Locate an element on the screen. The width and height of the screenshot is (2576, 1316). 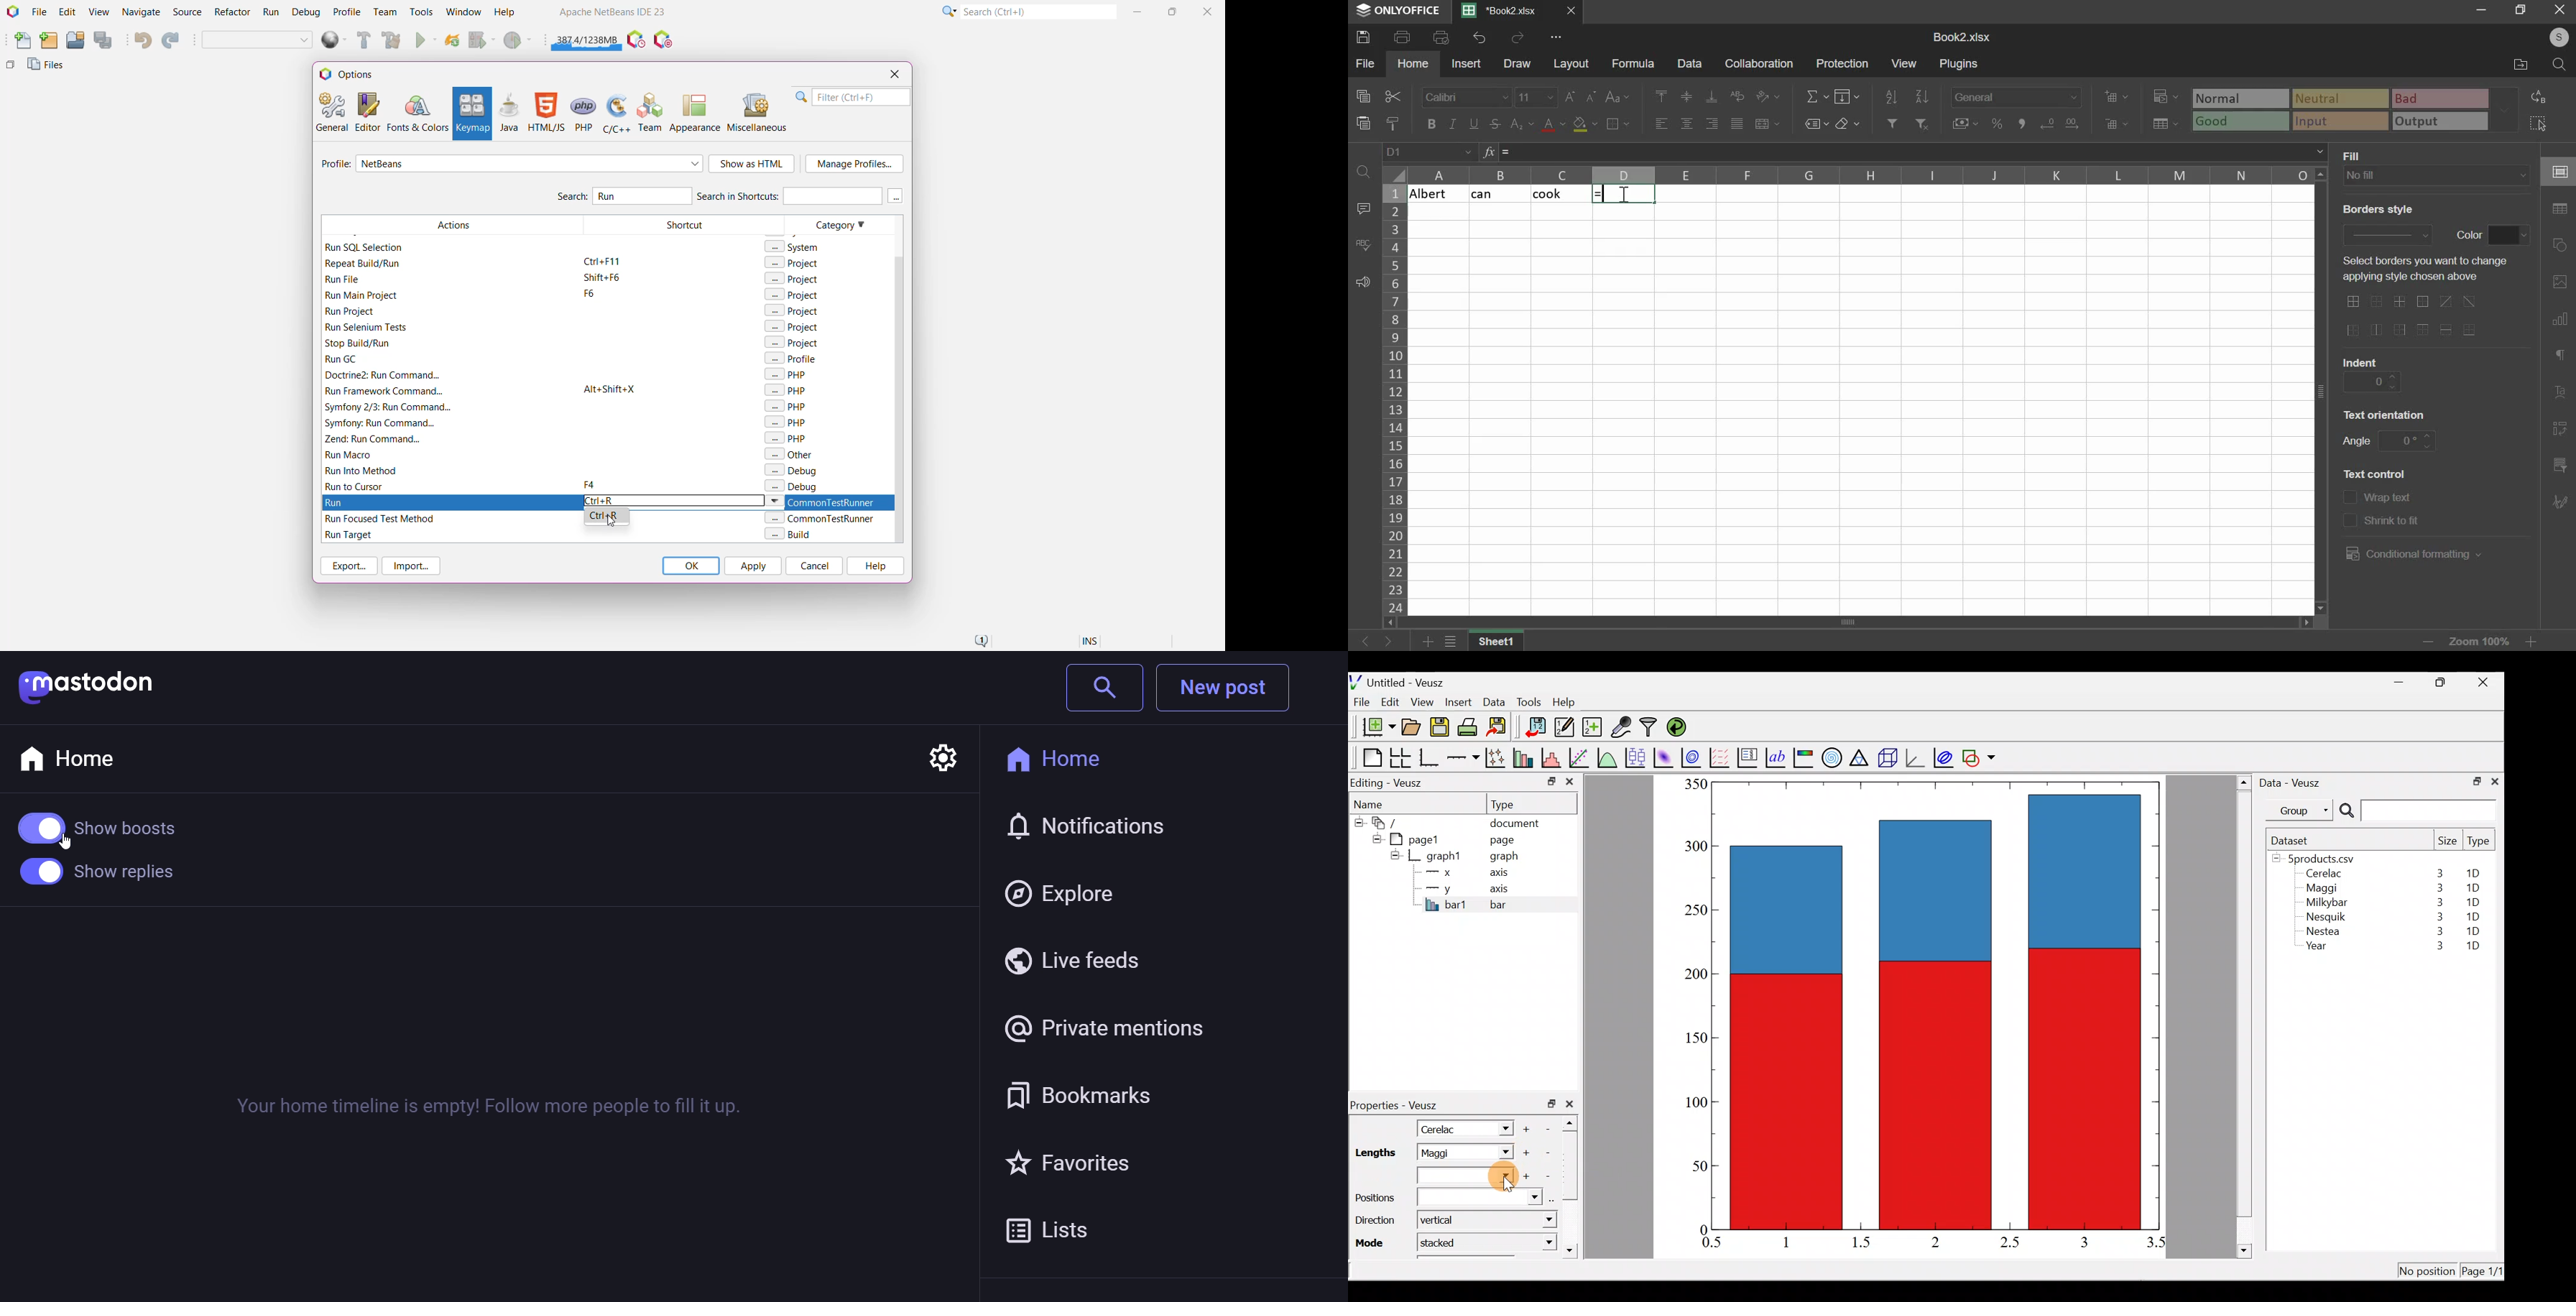
hide is located at coordinates (1358, 820).